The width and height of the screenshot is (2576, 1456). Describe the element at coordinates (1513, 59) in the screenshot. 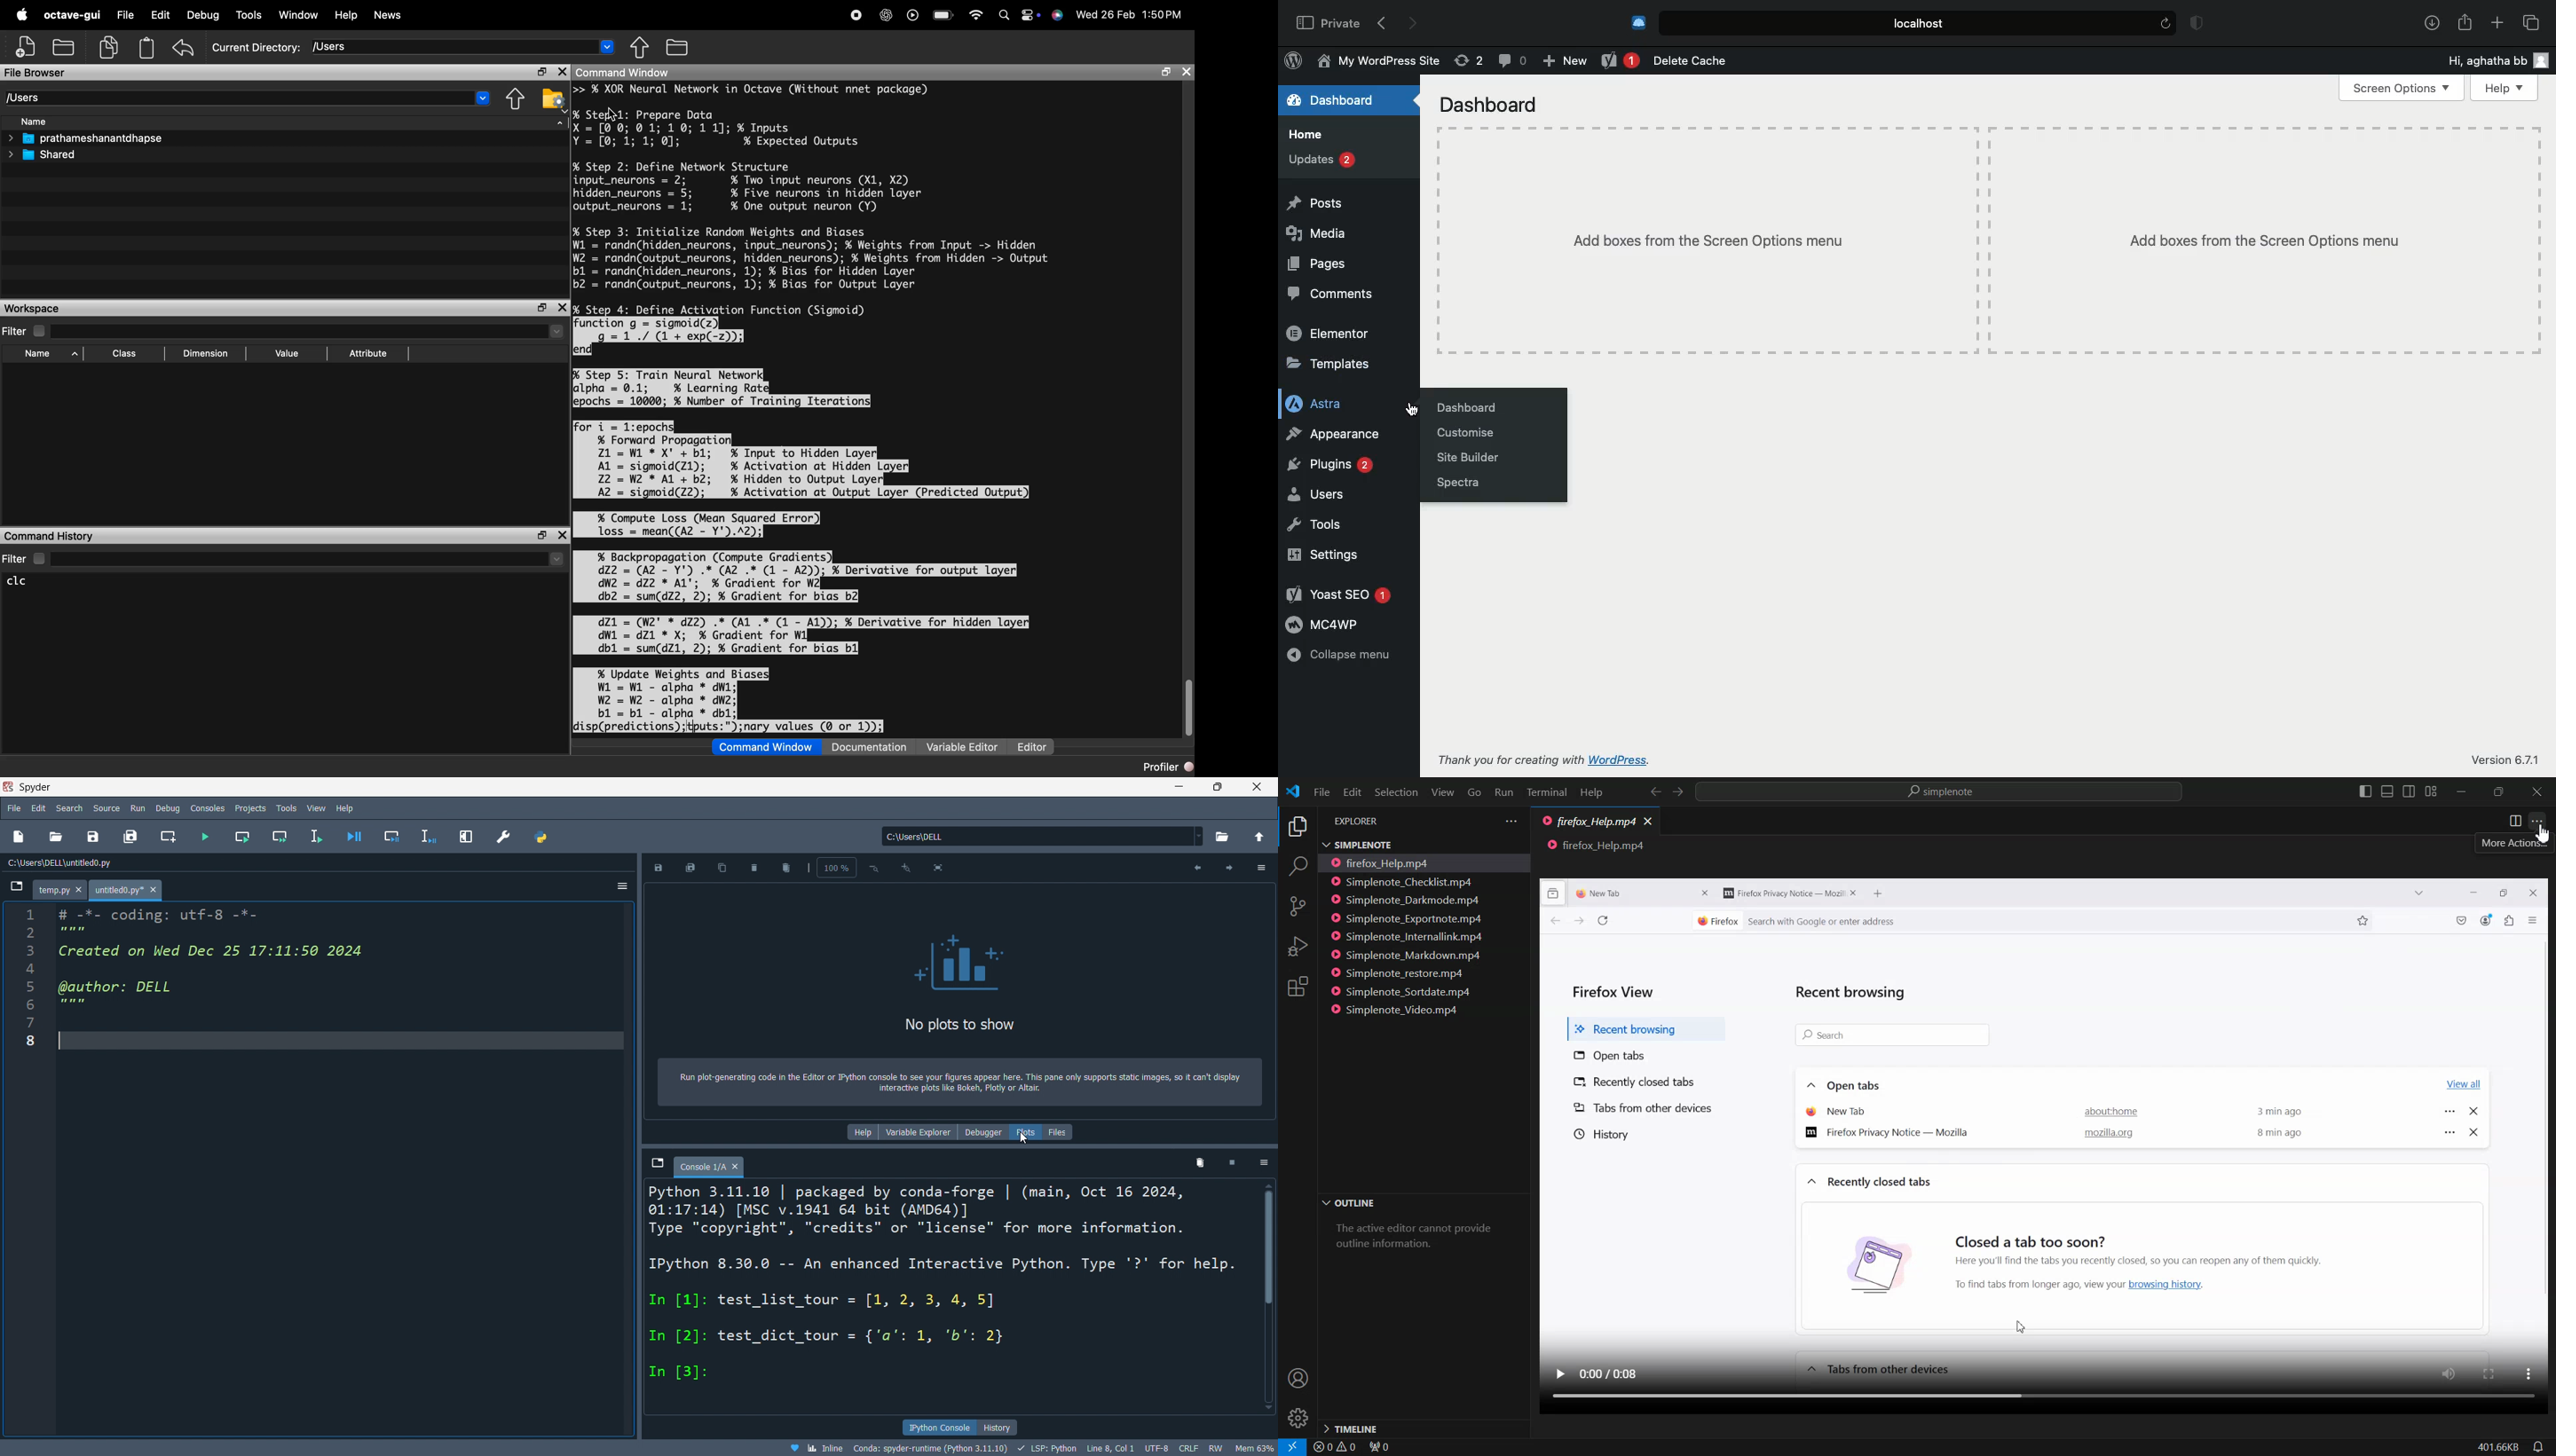

I see `Comment (0)` at that location.